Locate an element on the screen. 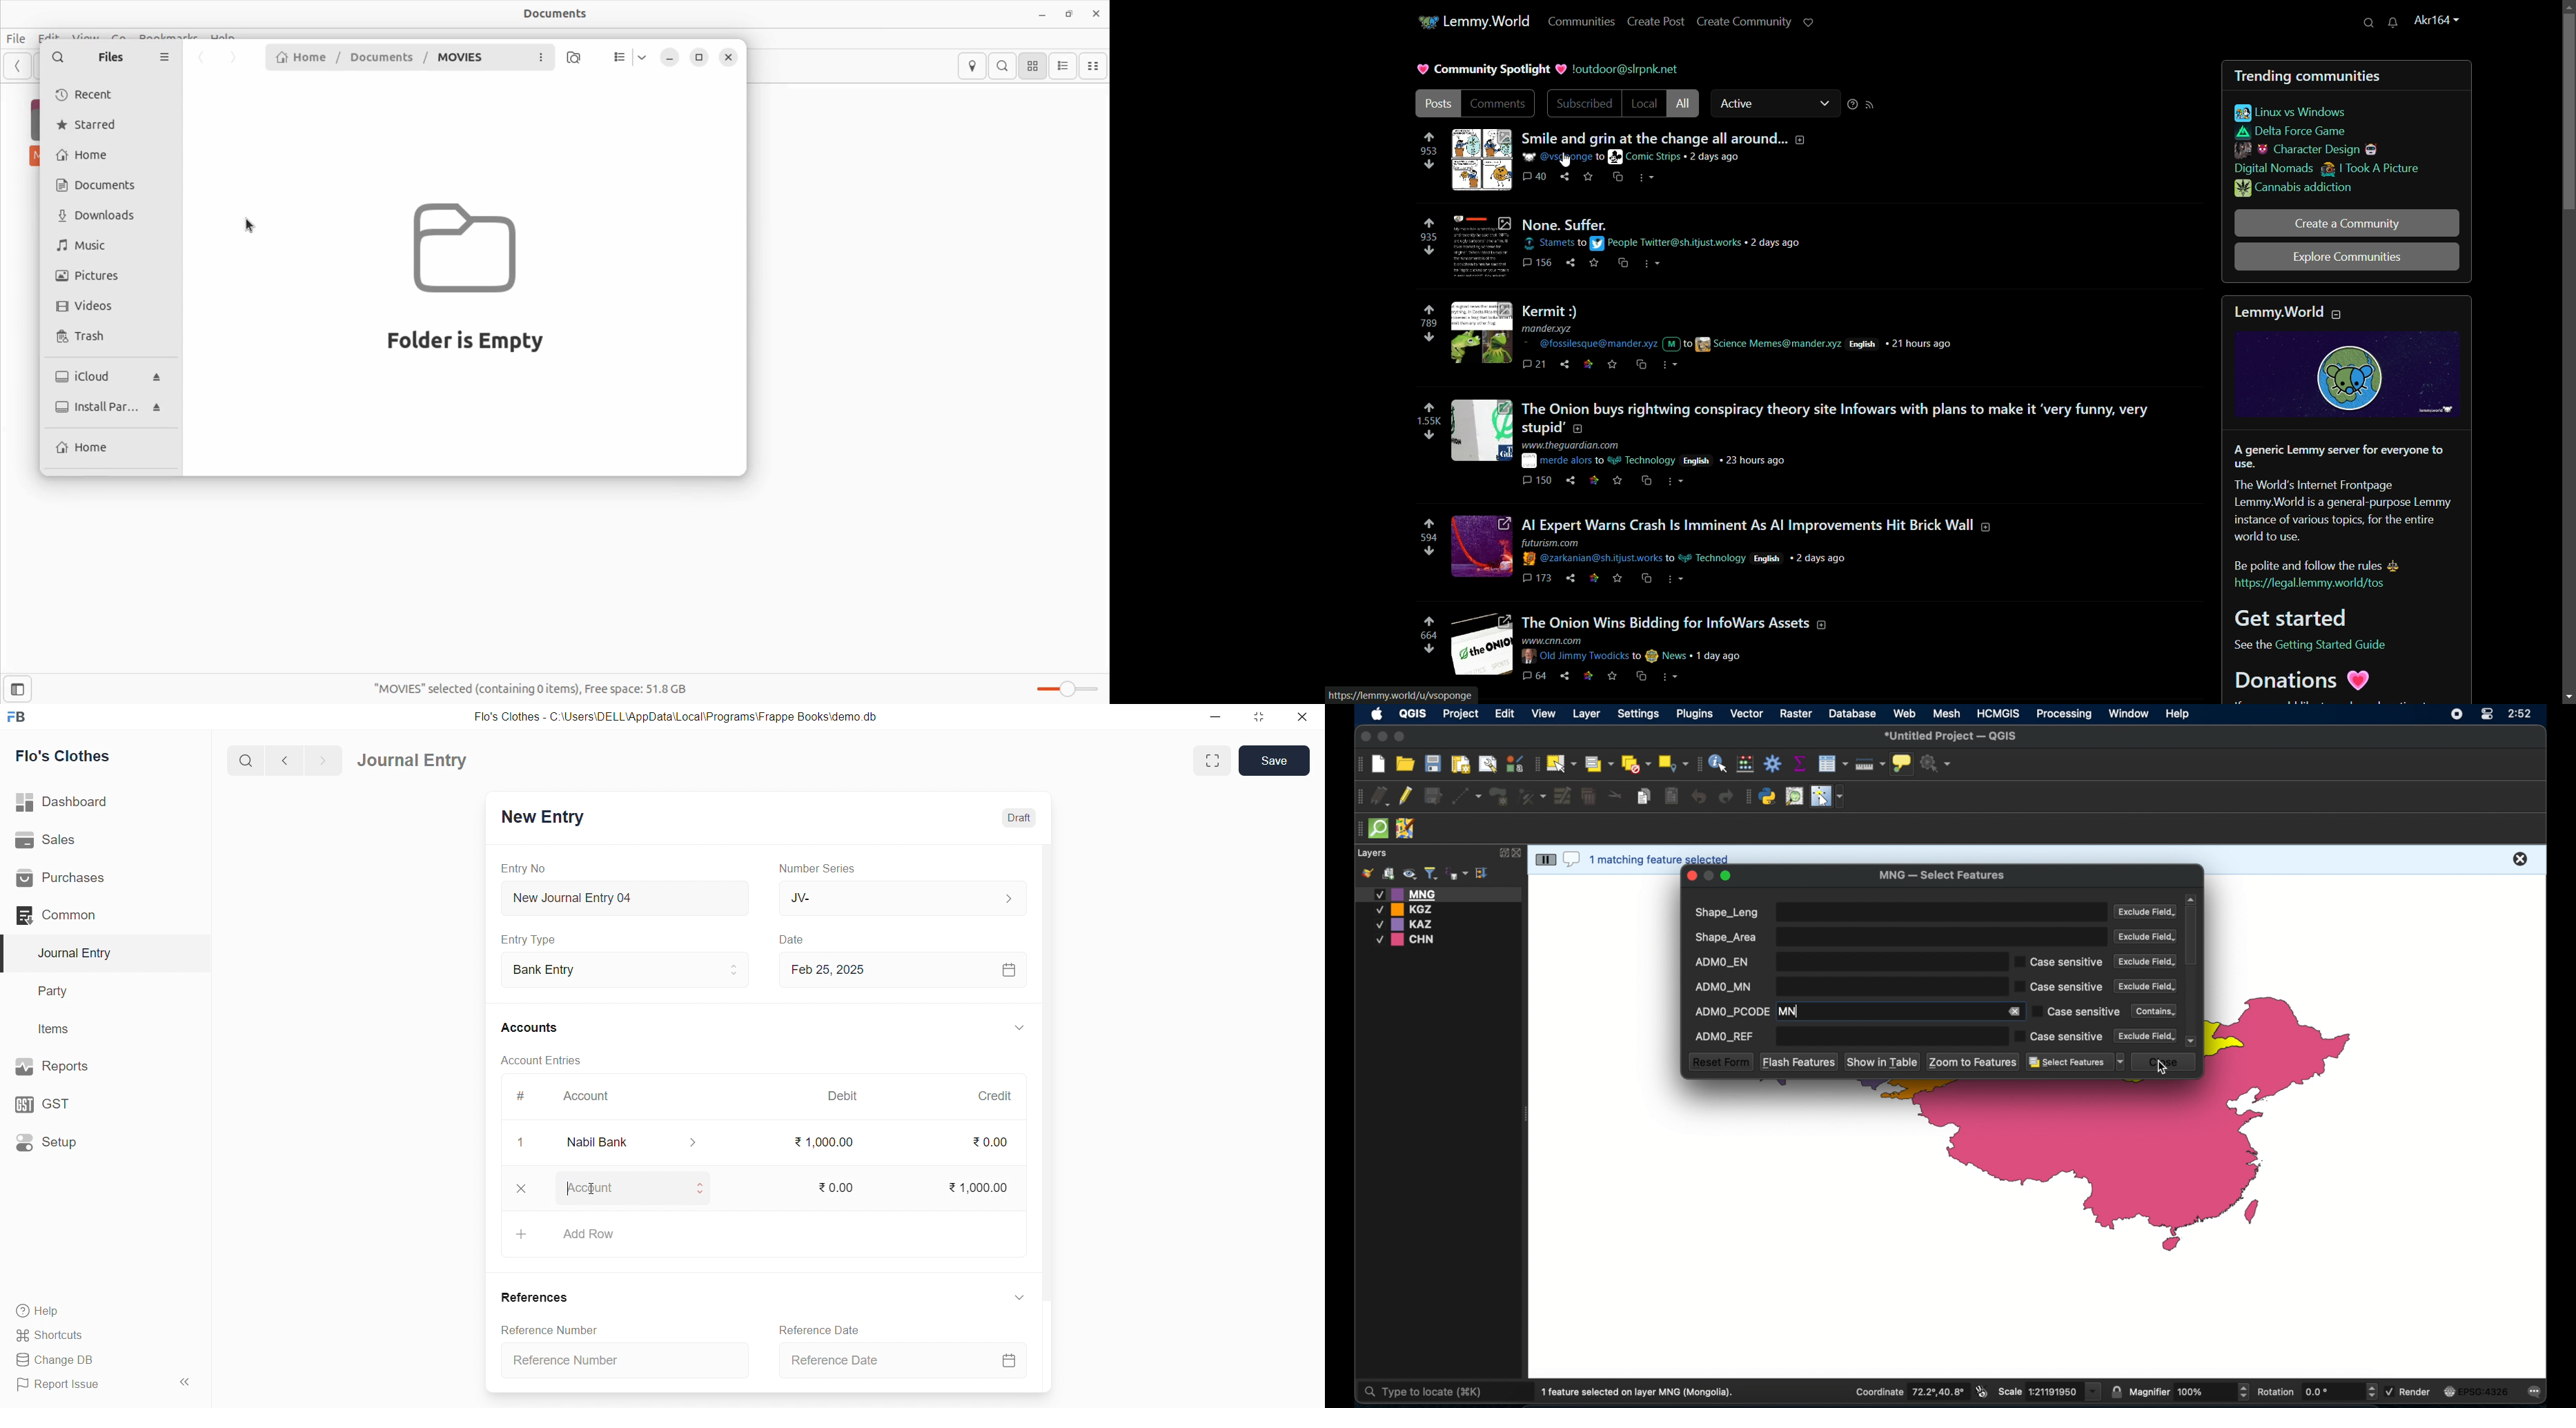 The height and width of the screenshot is (1428, 2576). Shortcuts is located at coordinates (101, 1334).